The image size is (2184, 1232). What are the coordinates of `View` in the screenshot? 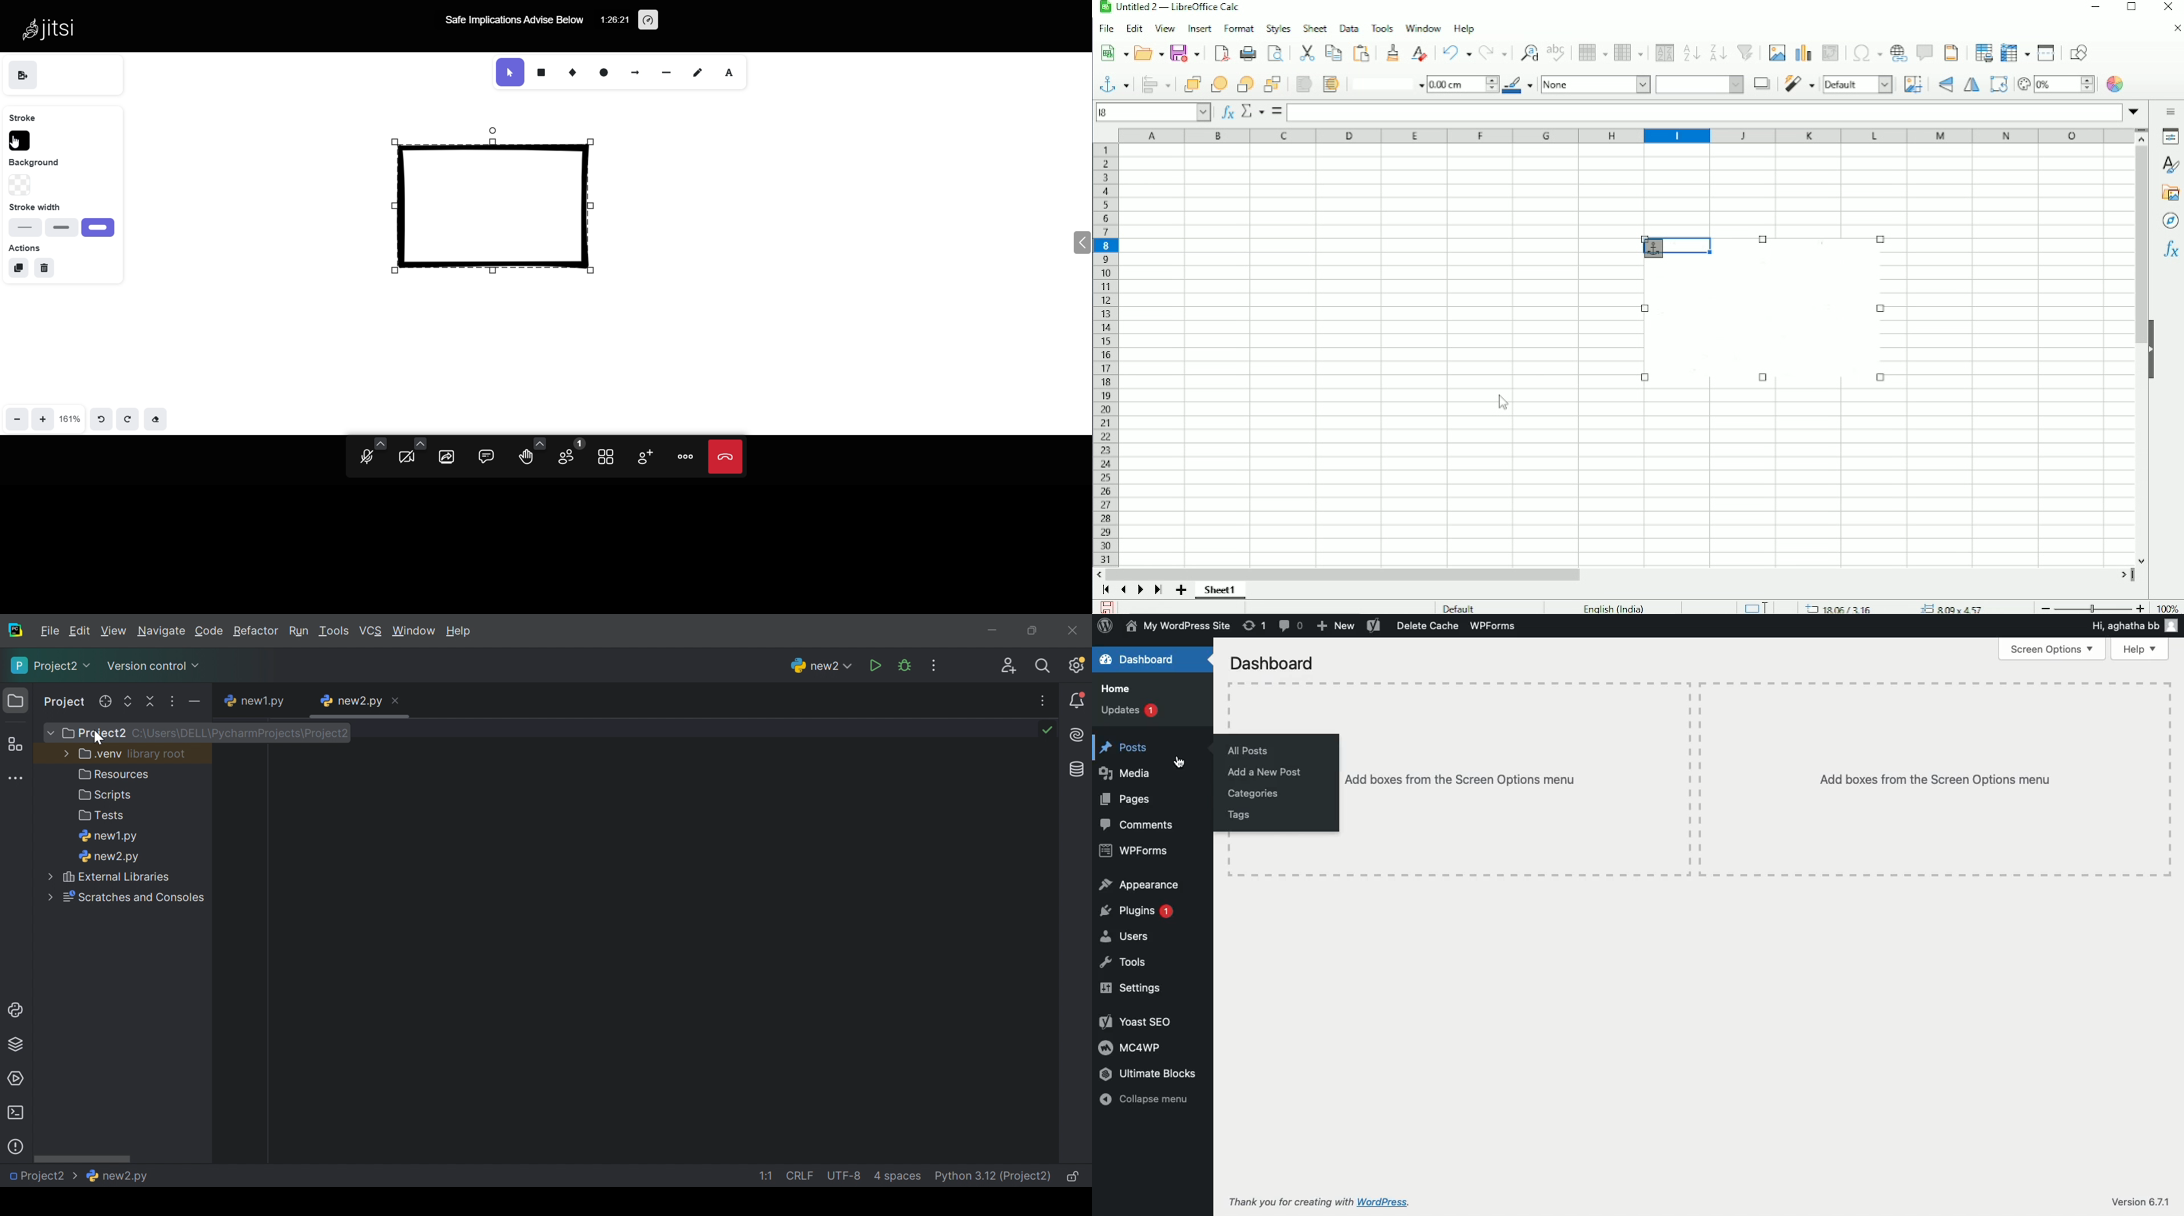 It's located at (1163, 28).